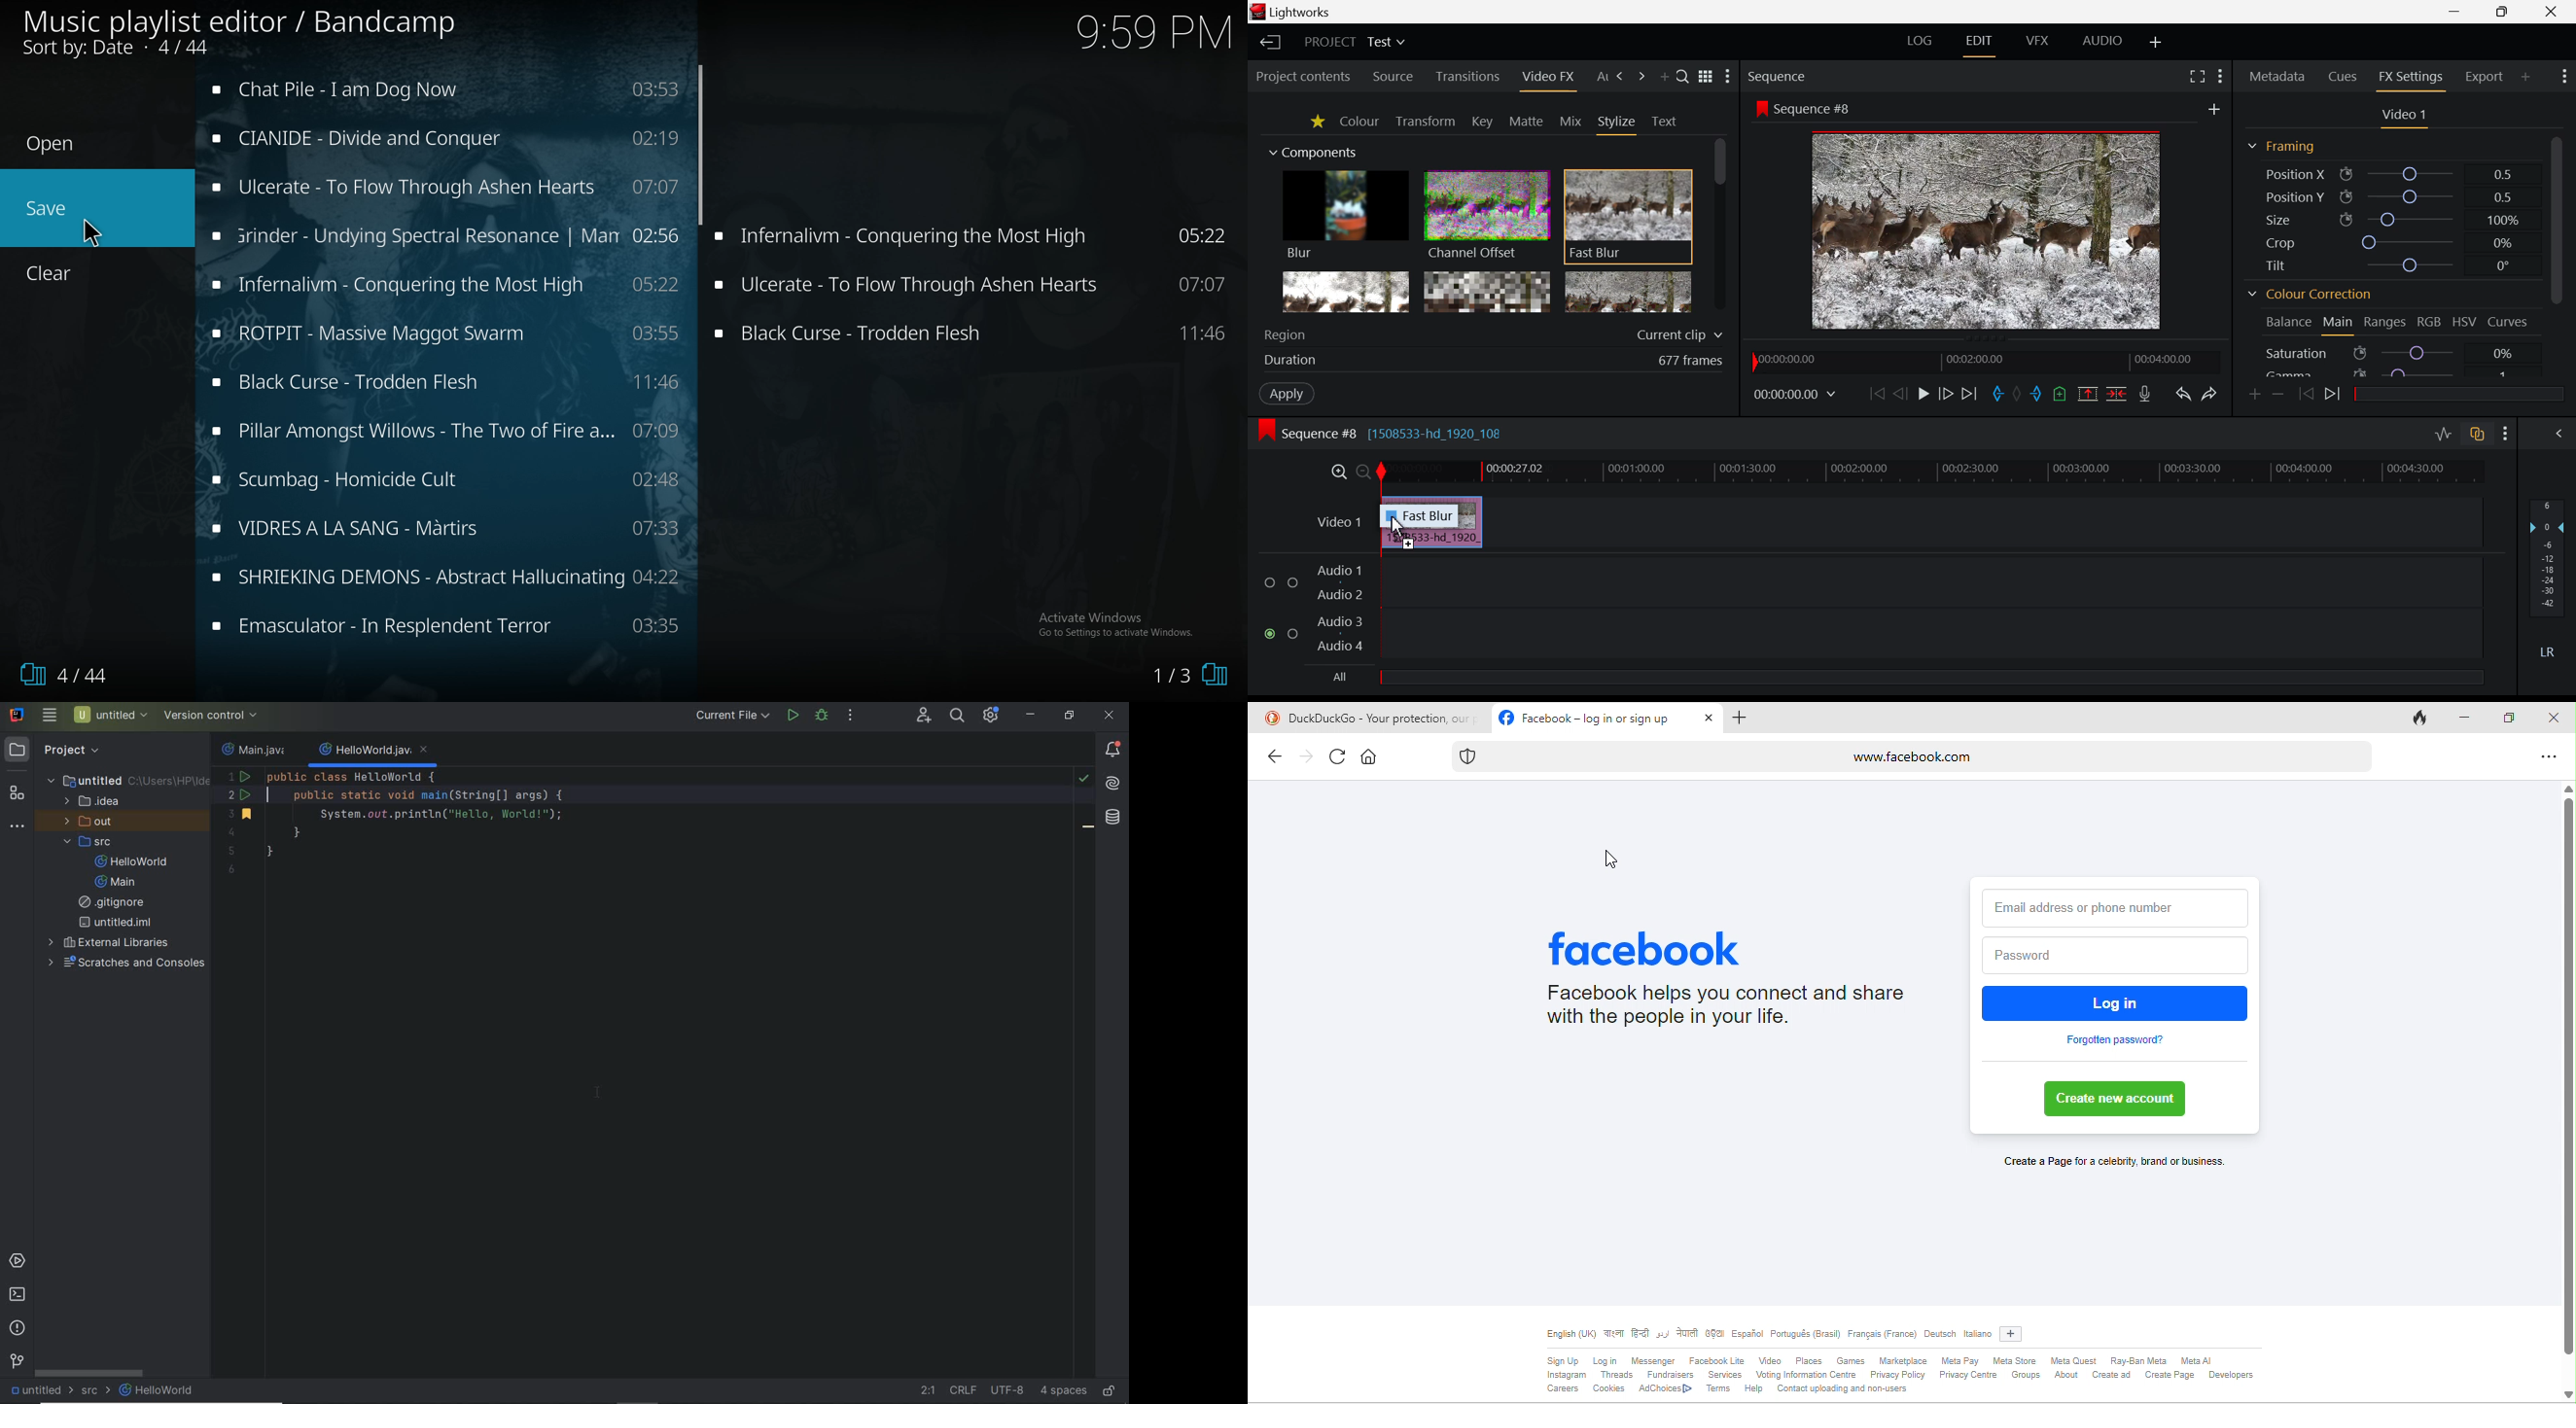  Describe the element at coordinates (2116, 1040) in the screenshot. I see `forgotten password` at that location.